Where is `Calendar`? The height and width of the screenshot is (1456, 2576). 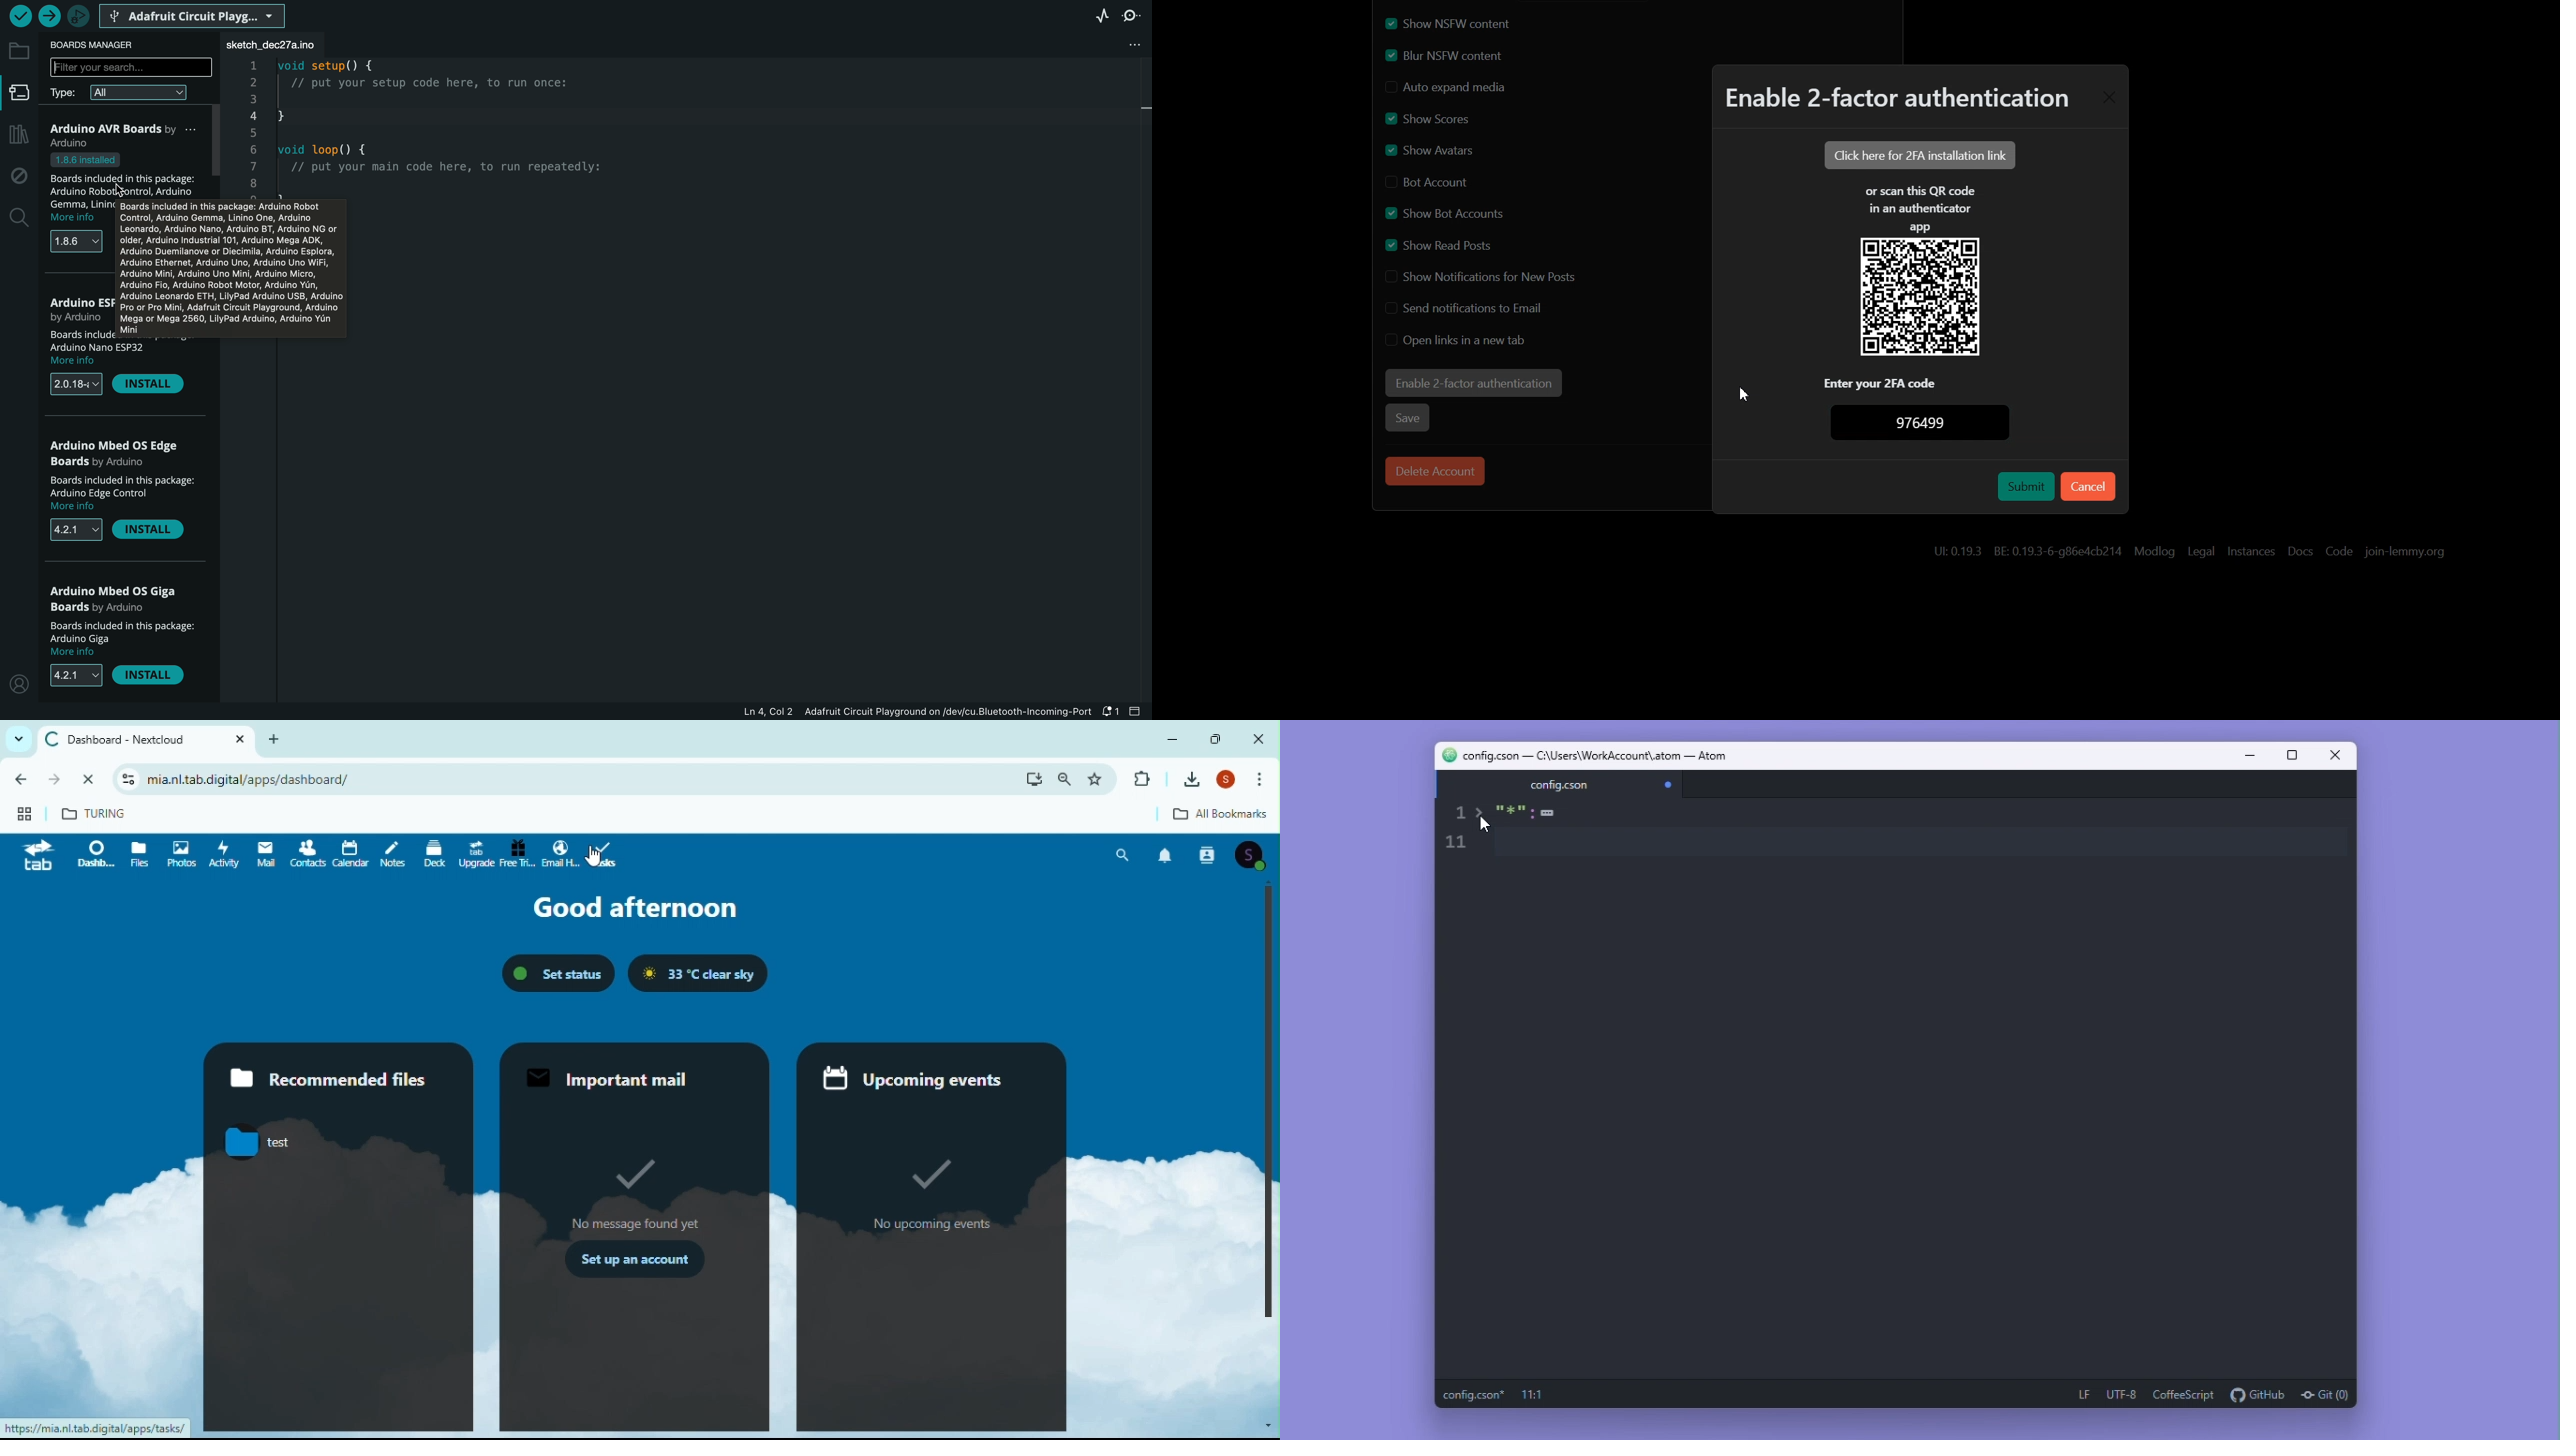
Calendar is located at coordinates (351, 856).